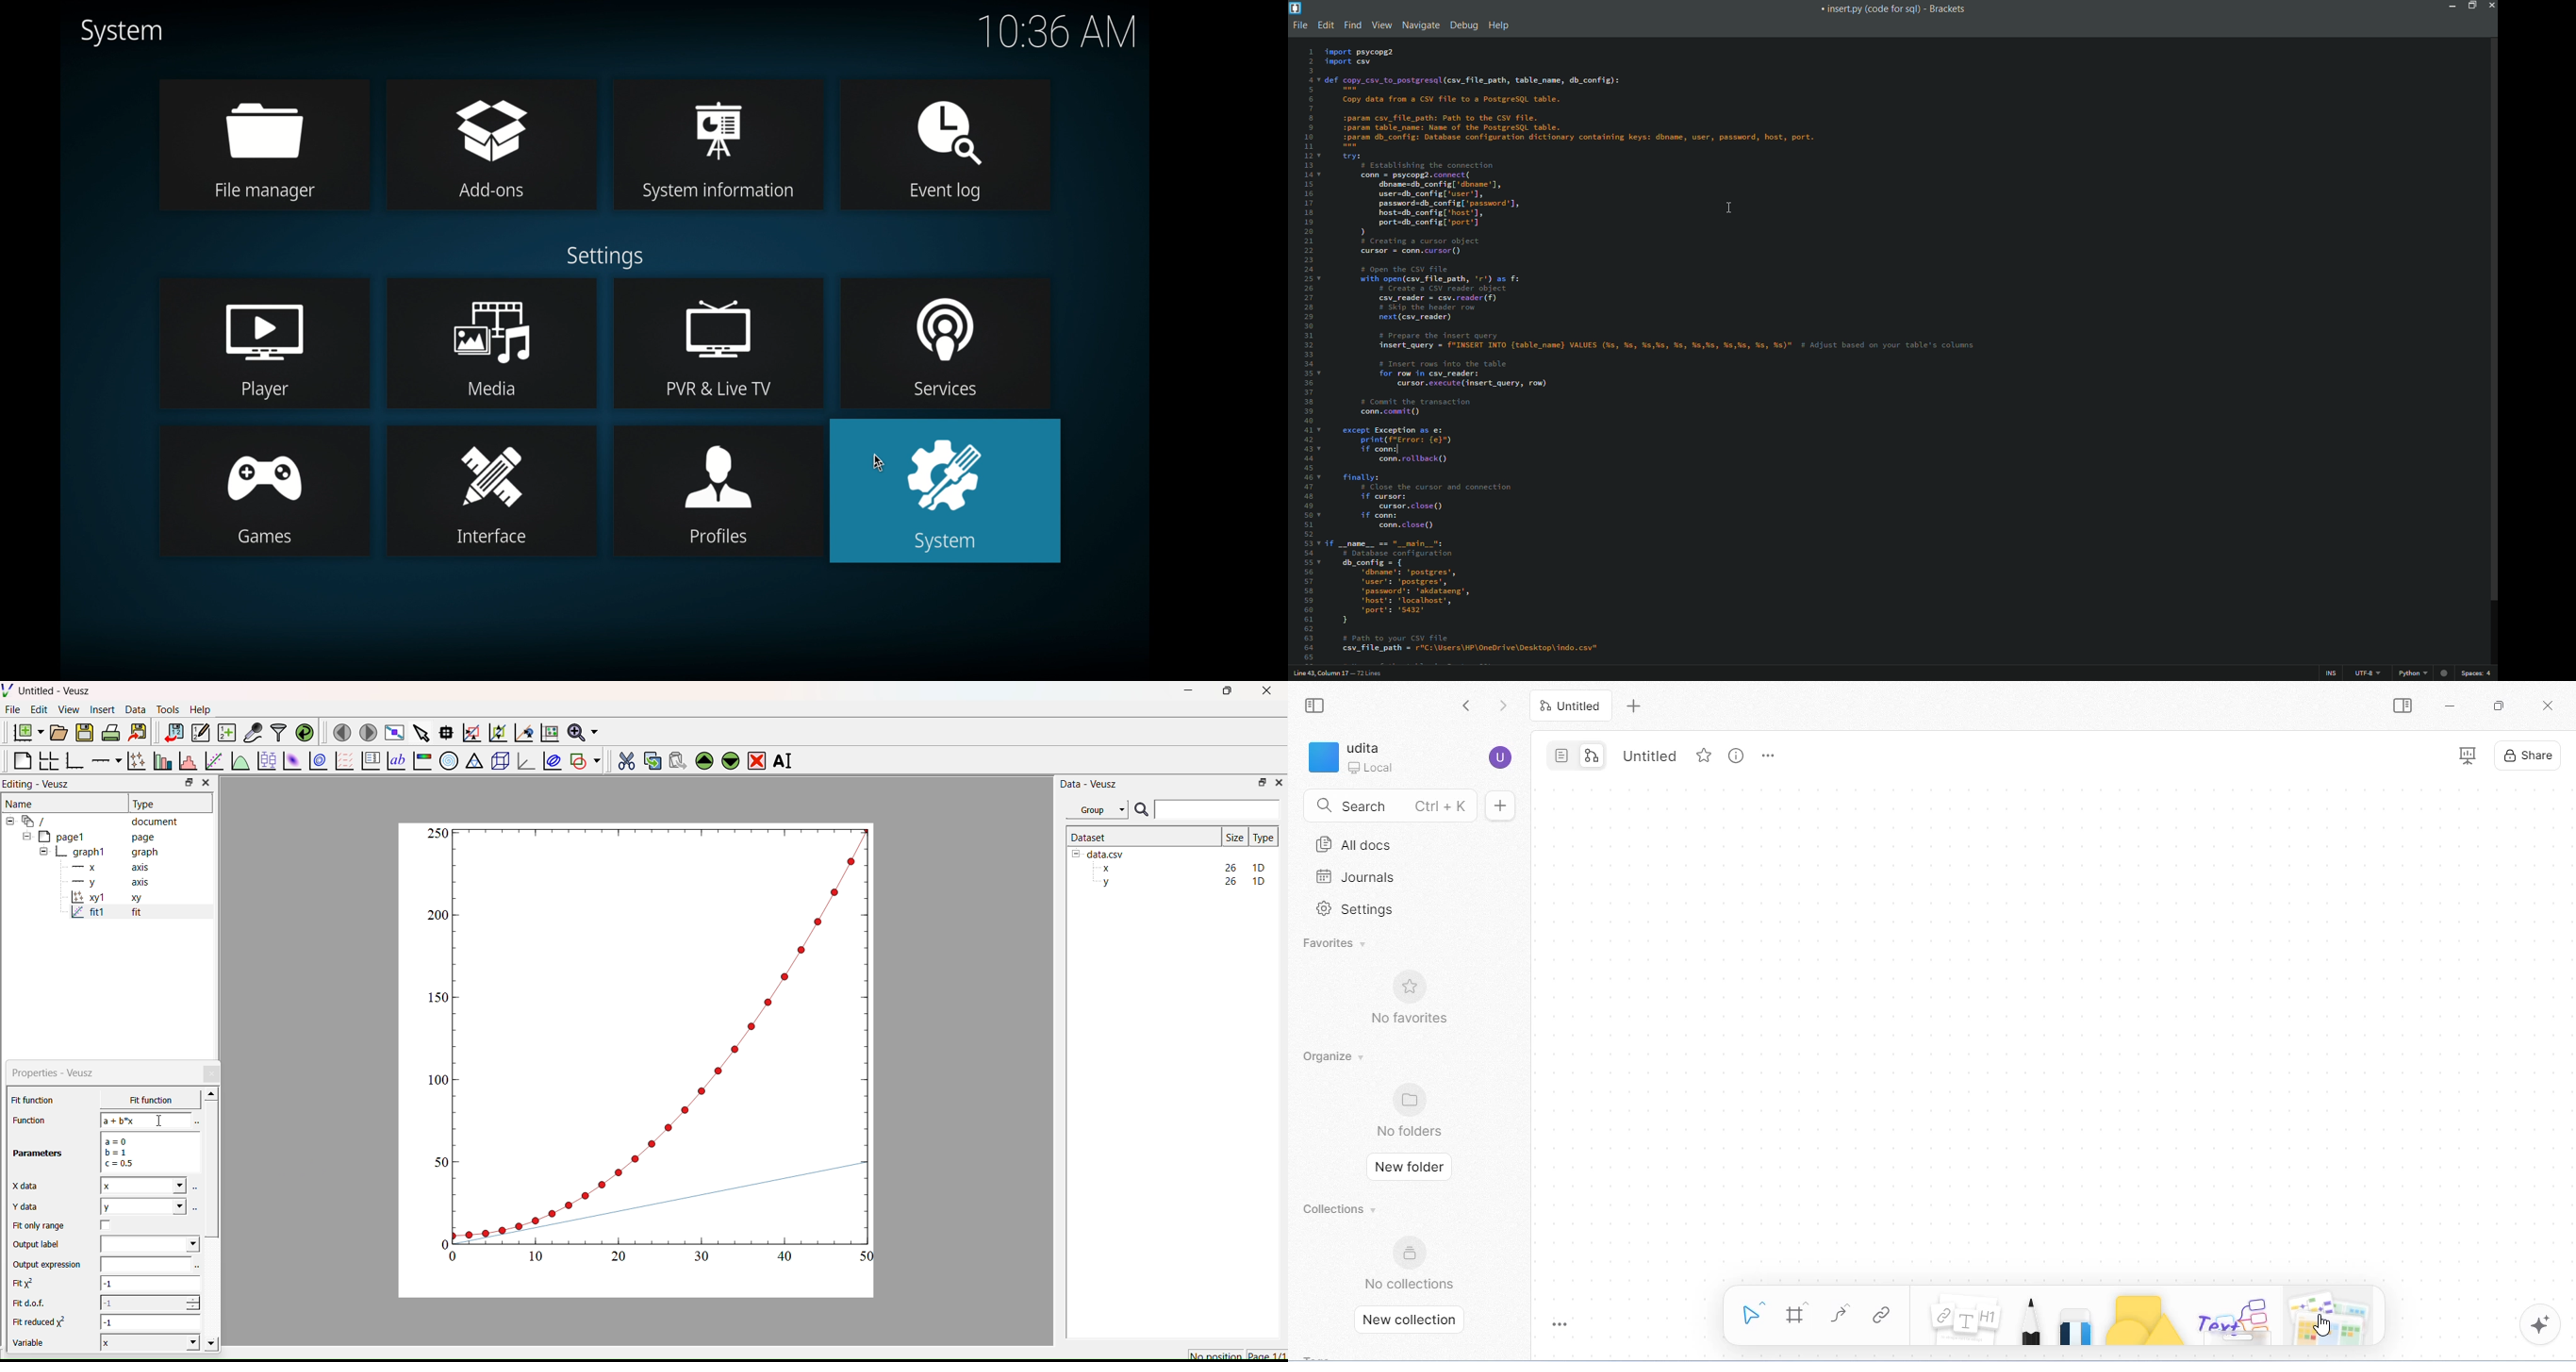 The image size is (2576, 1372). Describe the element at coordinates (72, 762) in the screenshot. I see `Base Graph` at that location.